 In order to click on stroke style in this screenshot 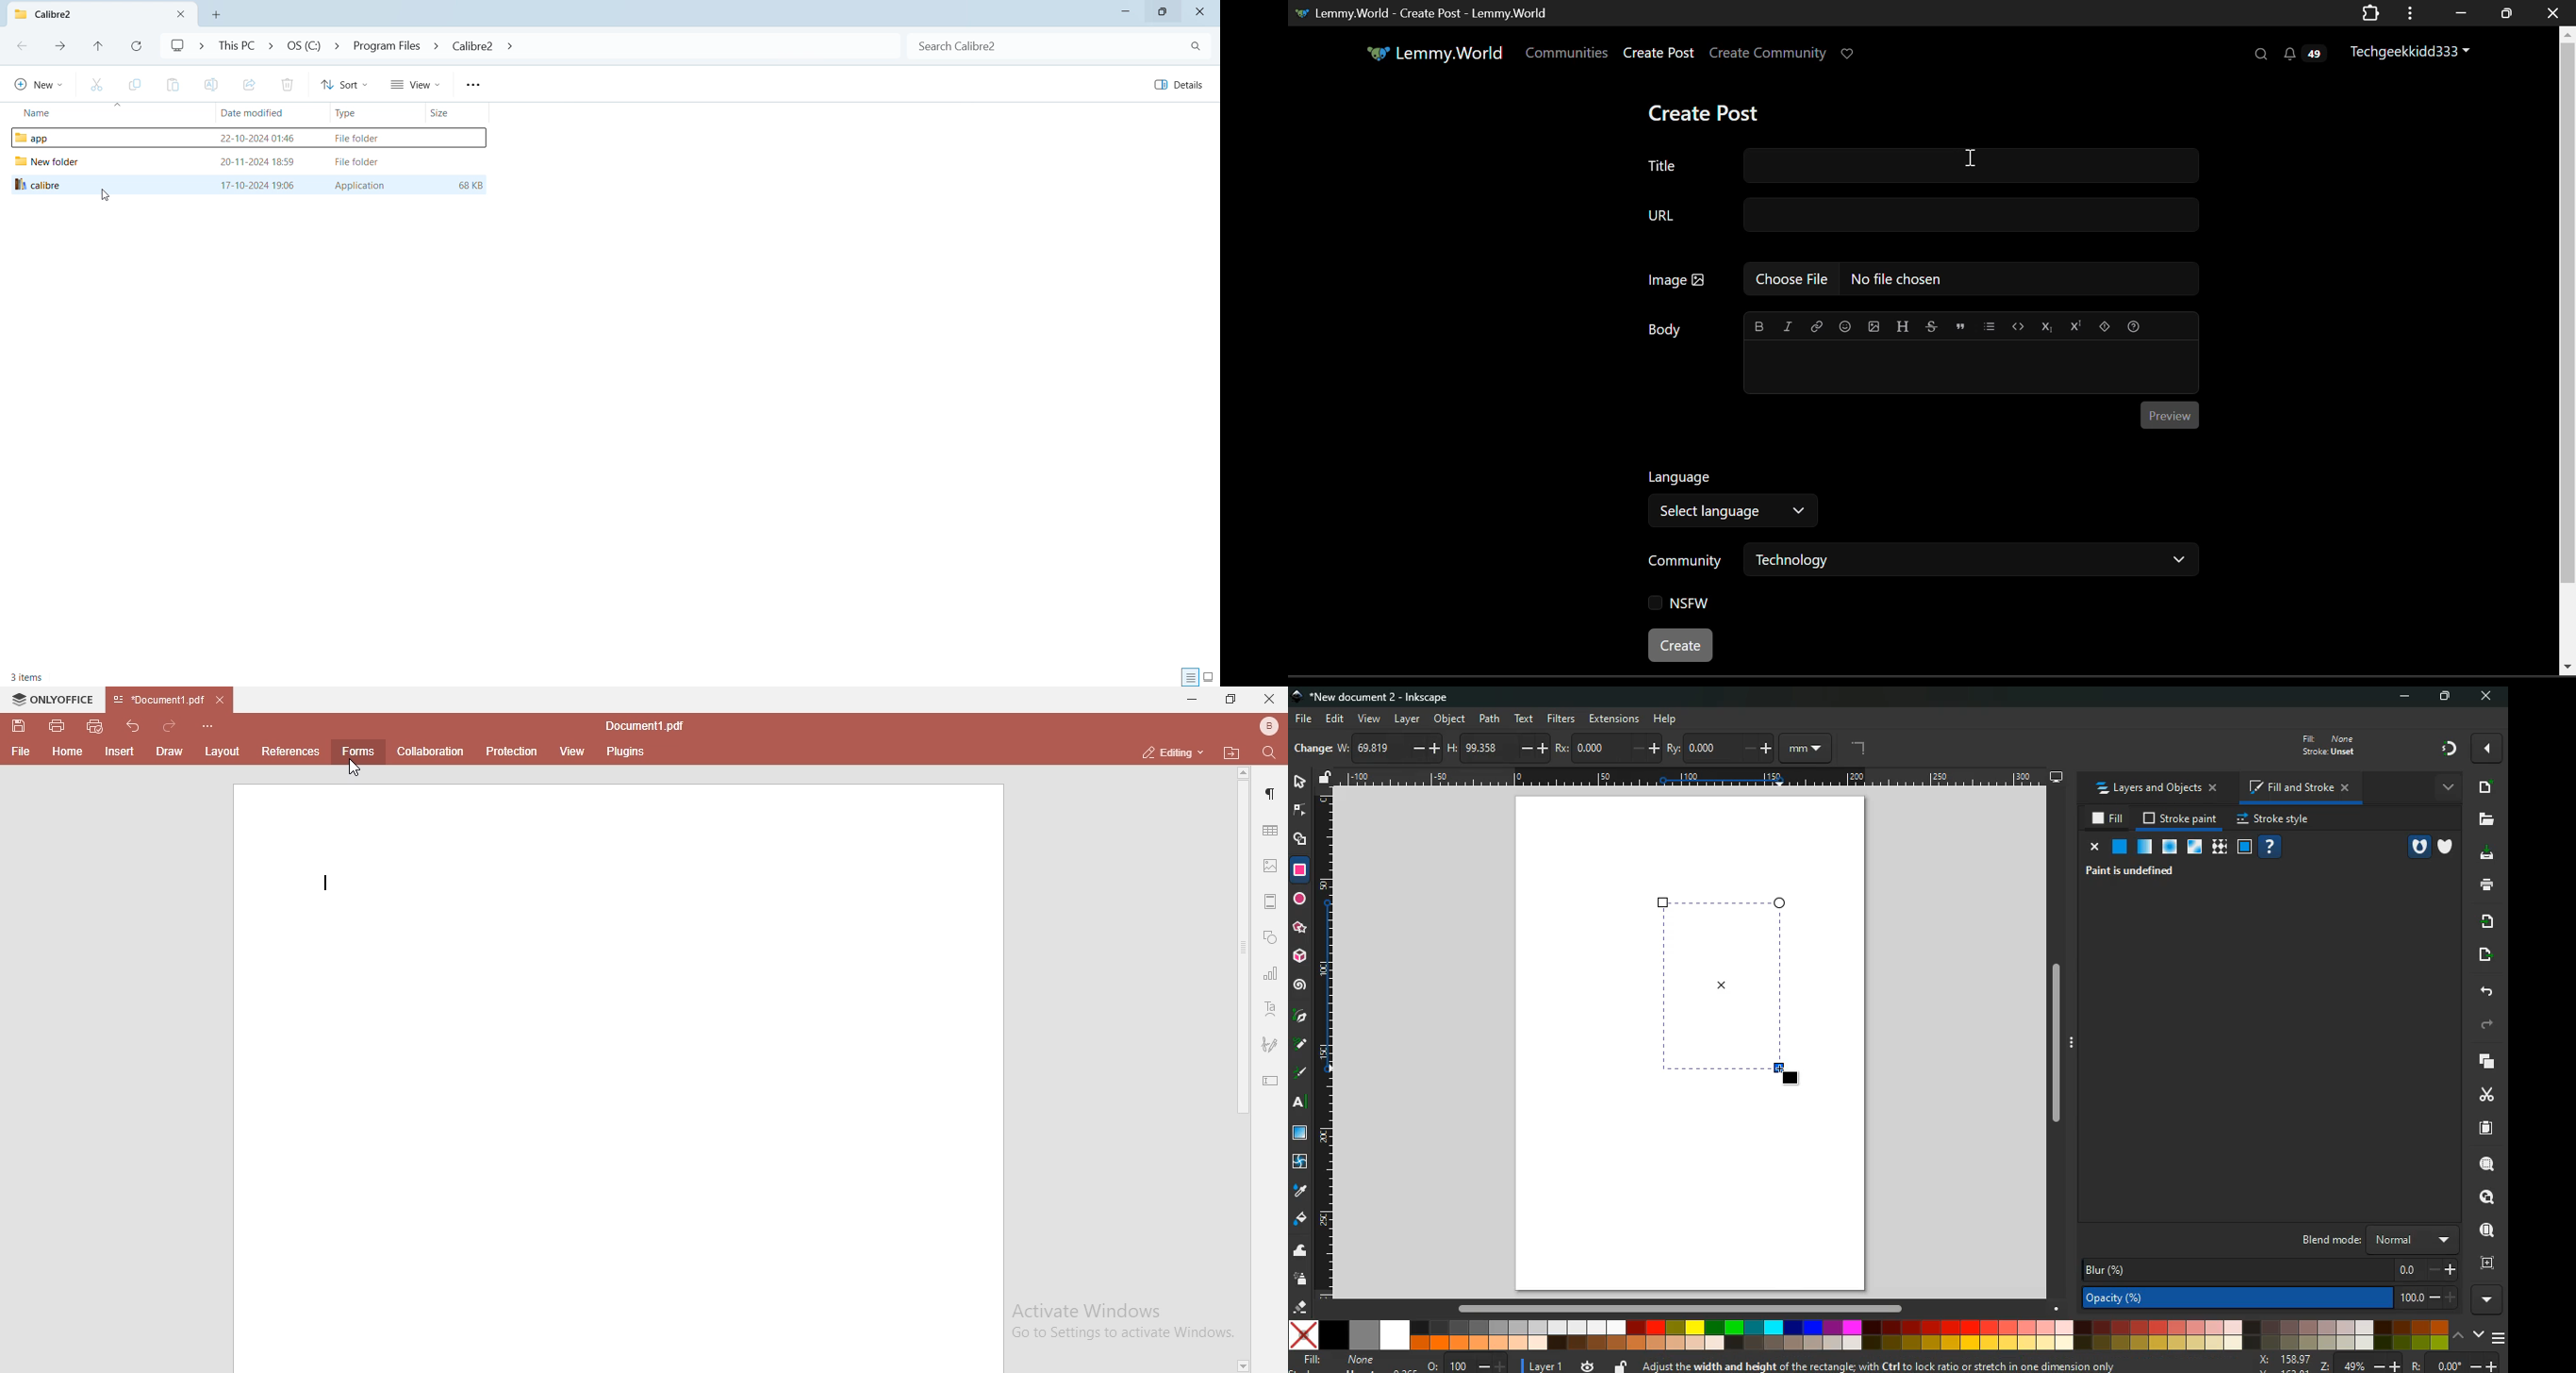, I will do `click(2276, 821)`.